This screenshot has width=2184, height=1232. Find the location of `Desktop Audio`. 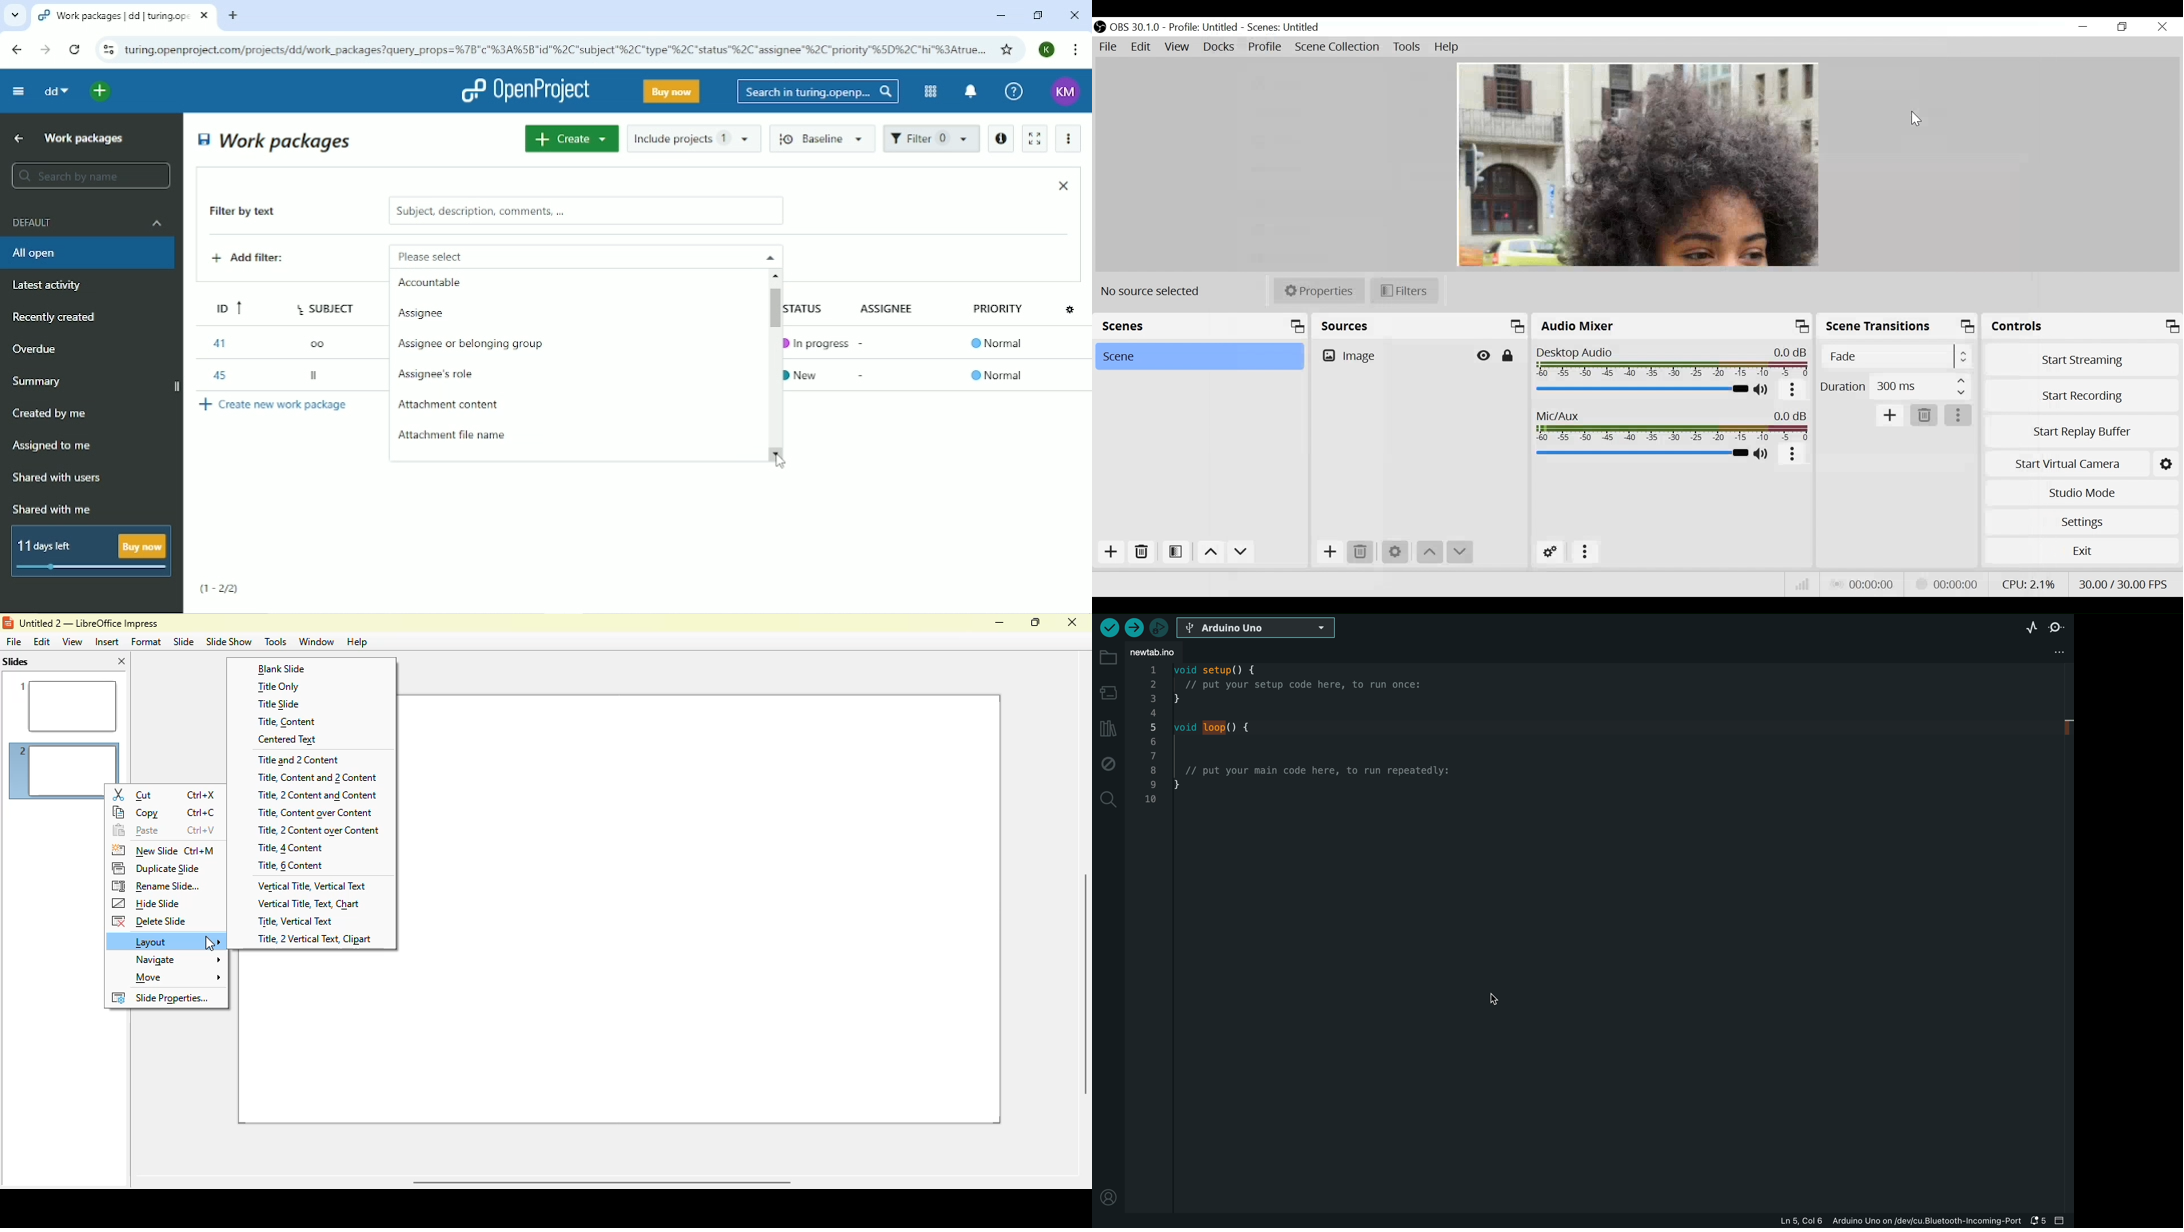

Desktop Audio is located at coordinates (1672, 363).